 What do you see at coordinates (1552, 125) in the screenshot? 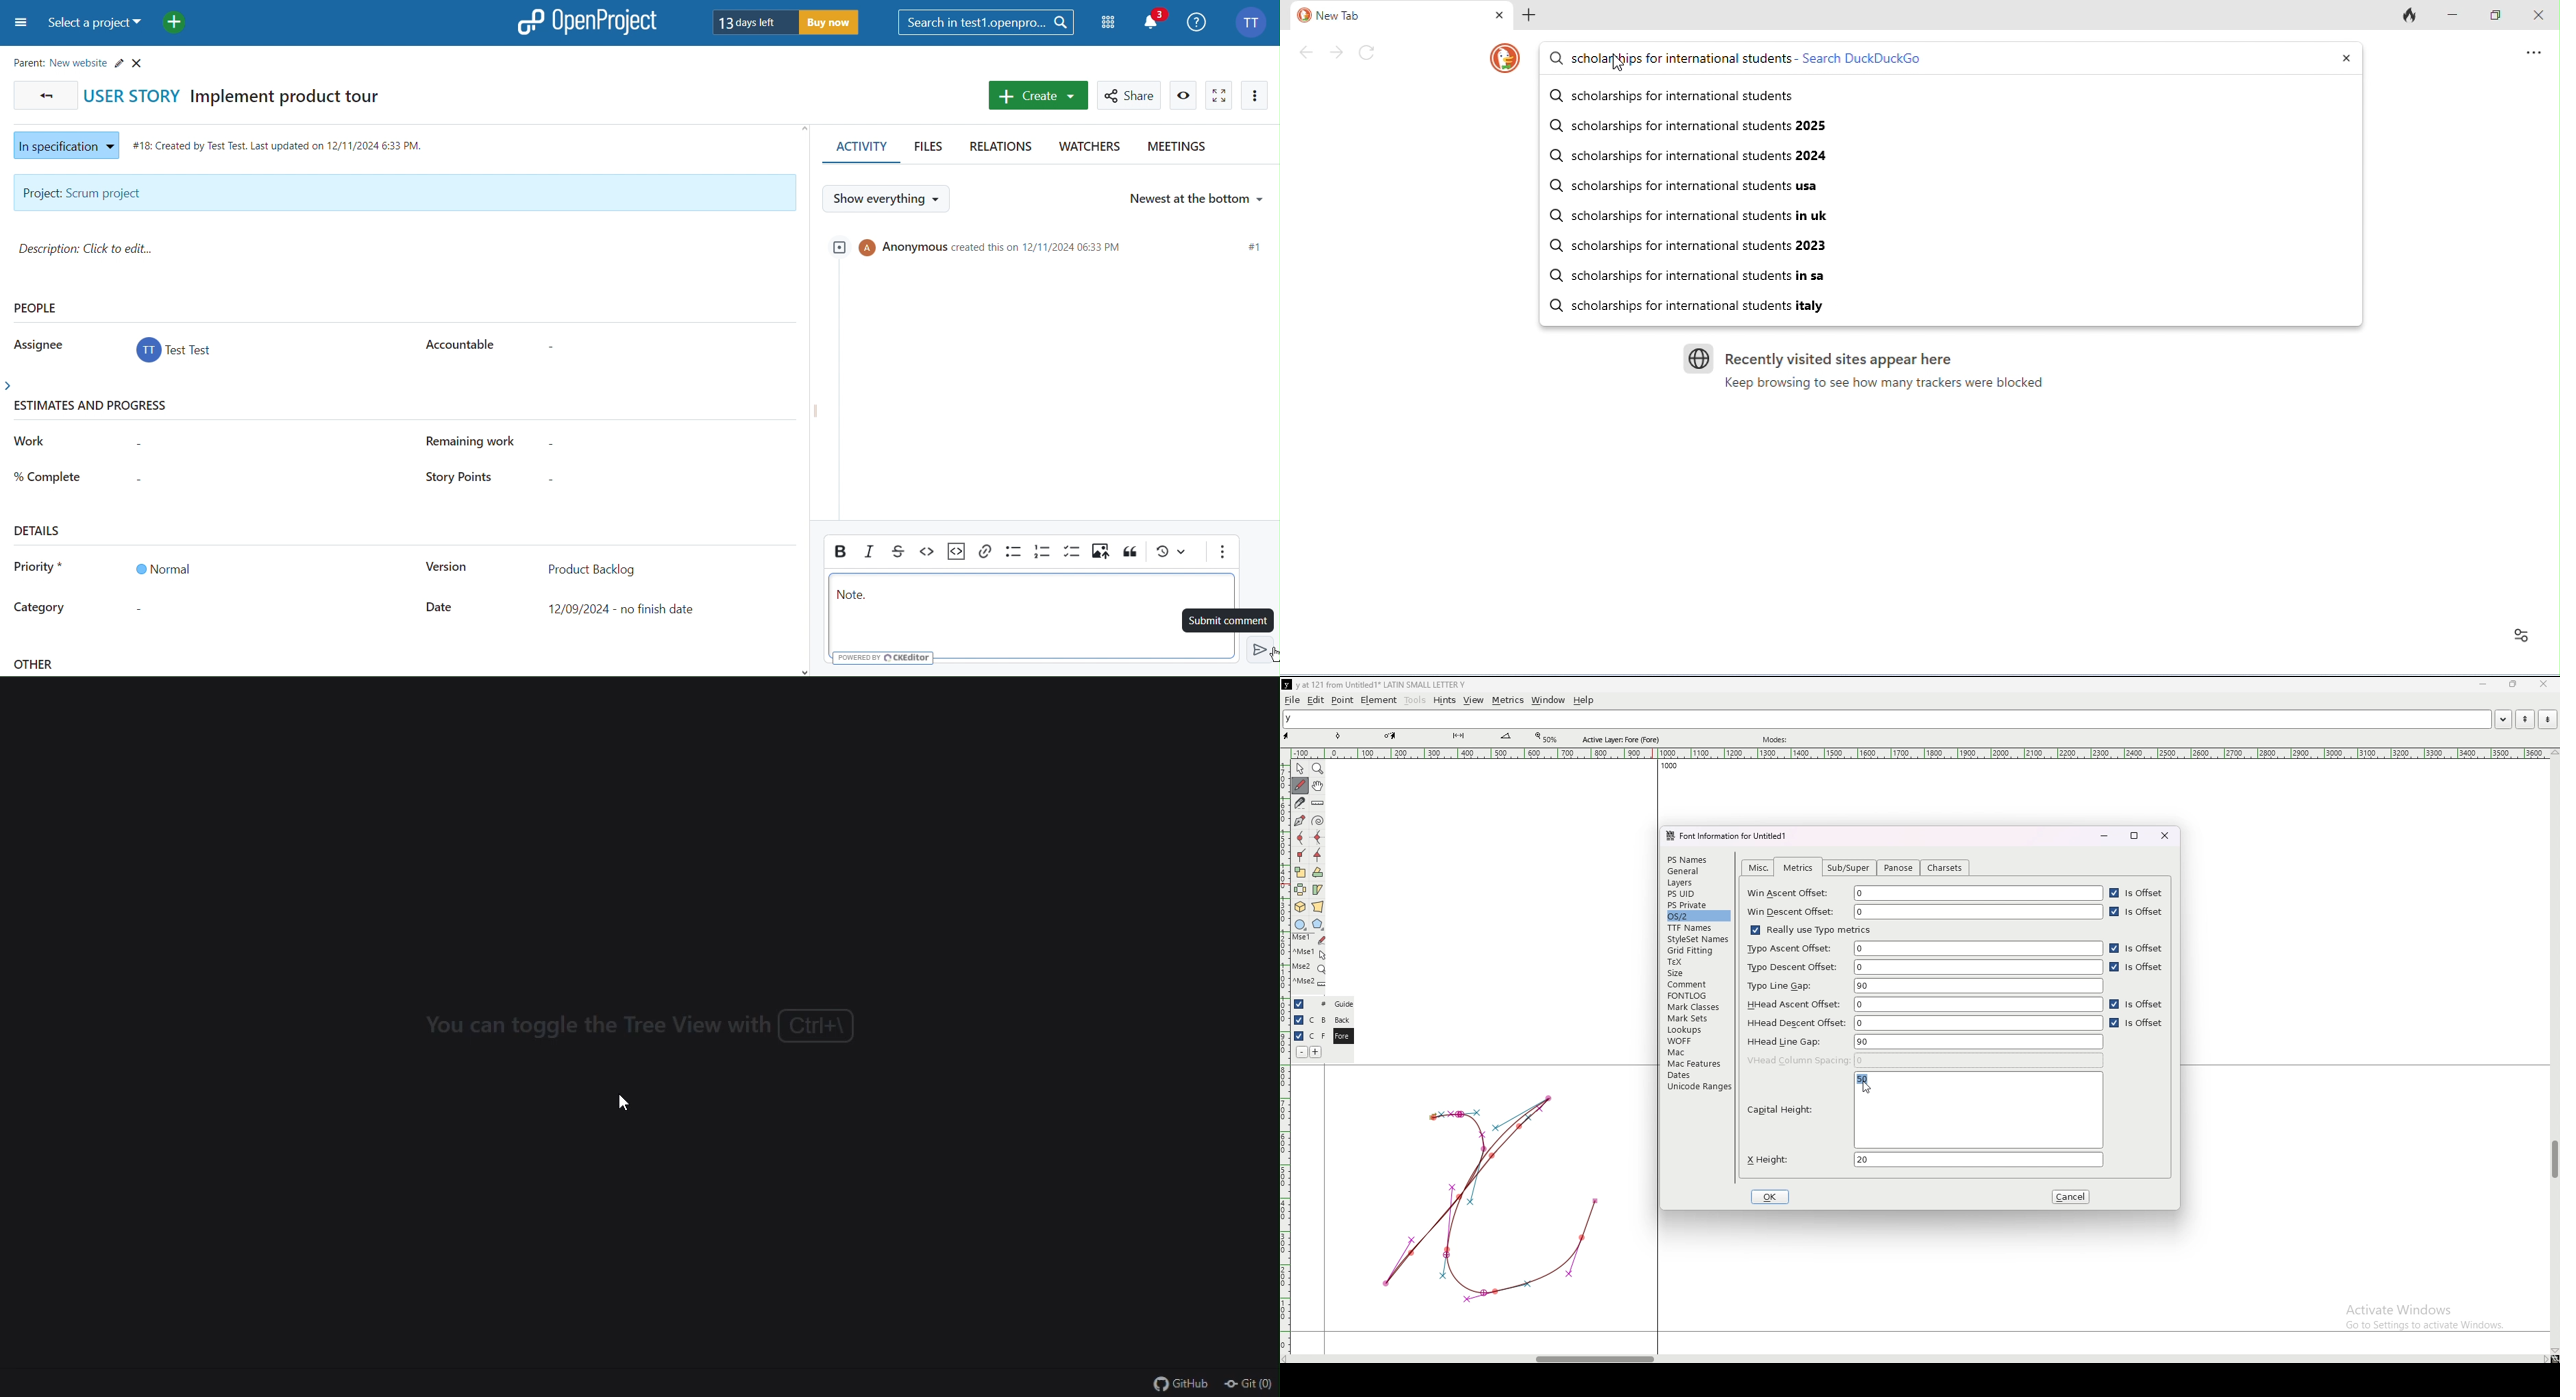
I see `search icon` at bounding box center [1552, 125].